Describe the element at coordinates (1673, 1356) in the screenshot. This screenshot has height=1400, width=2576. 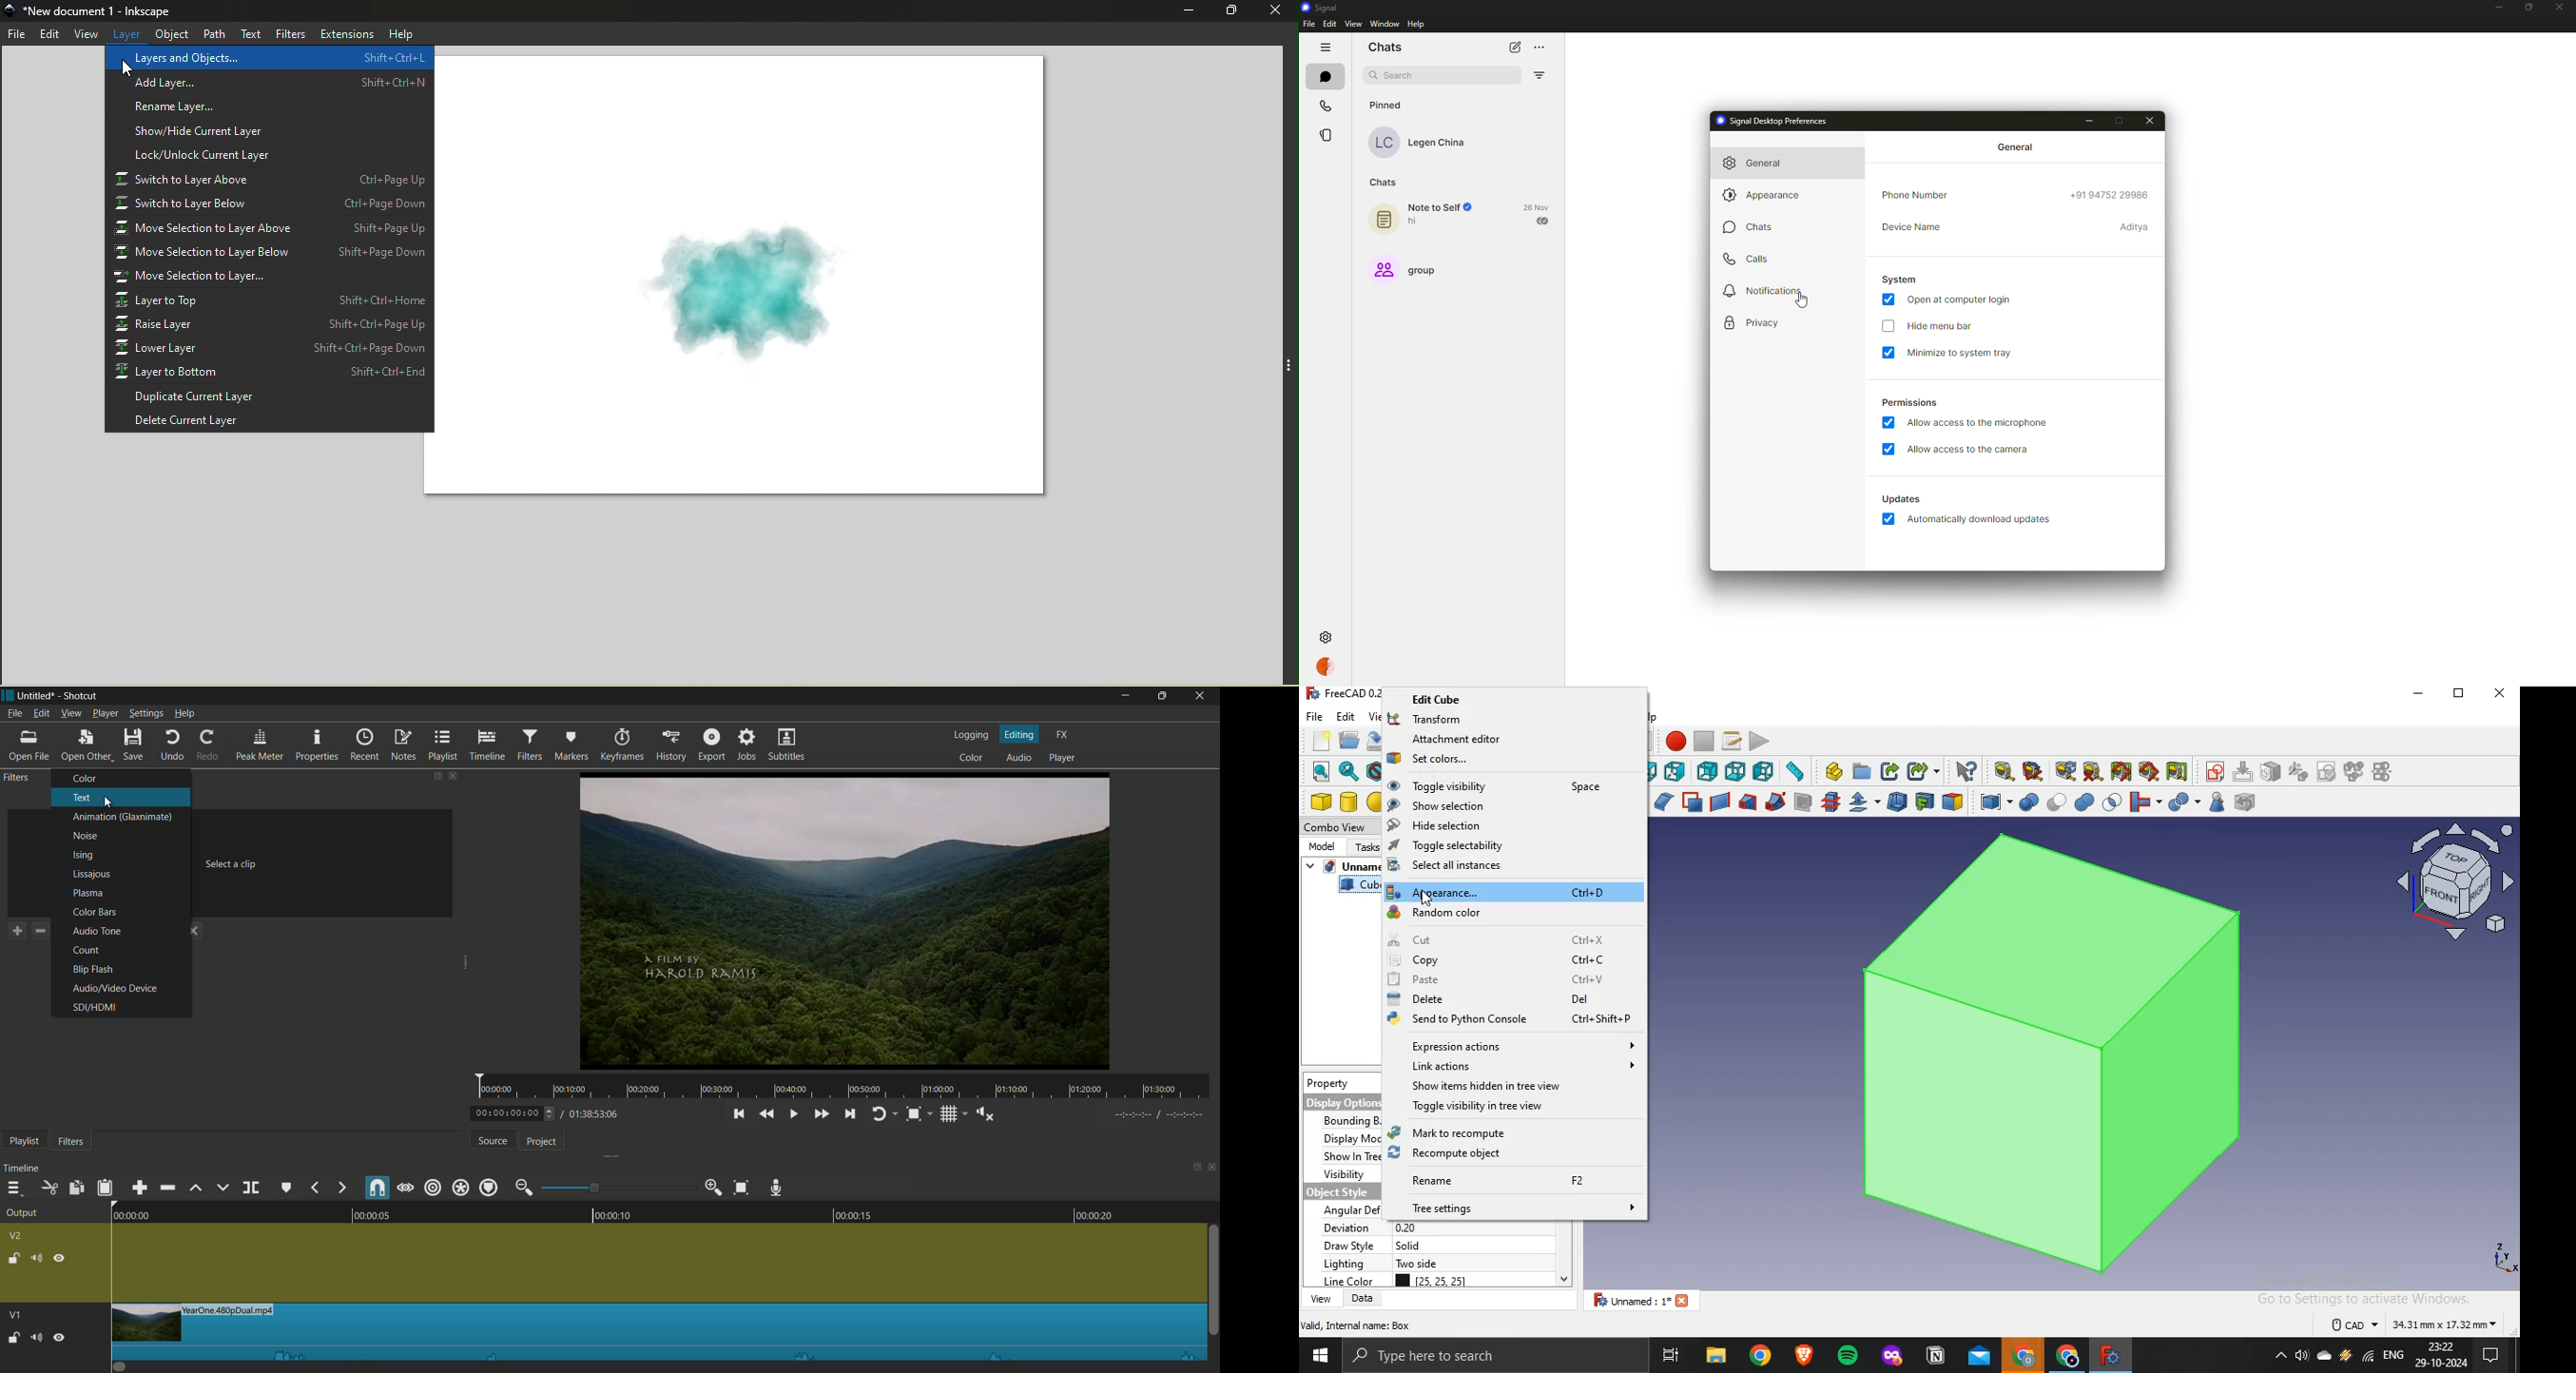
I see `task view` at that location.